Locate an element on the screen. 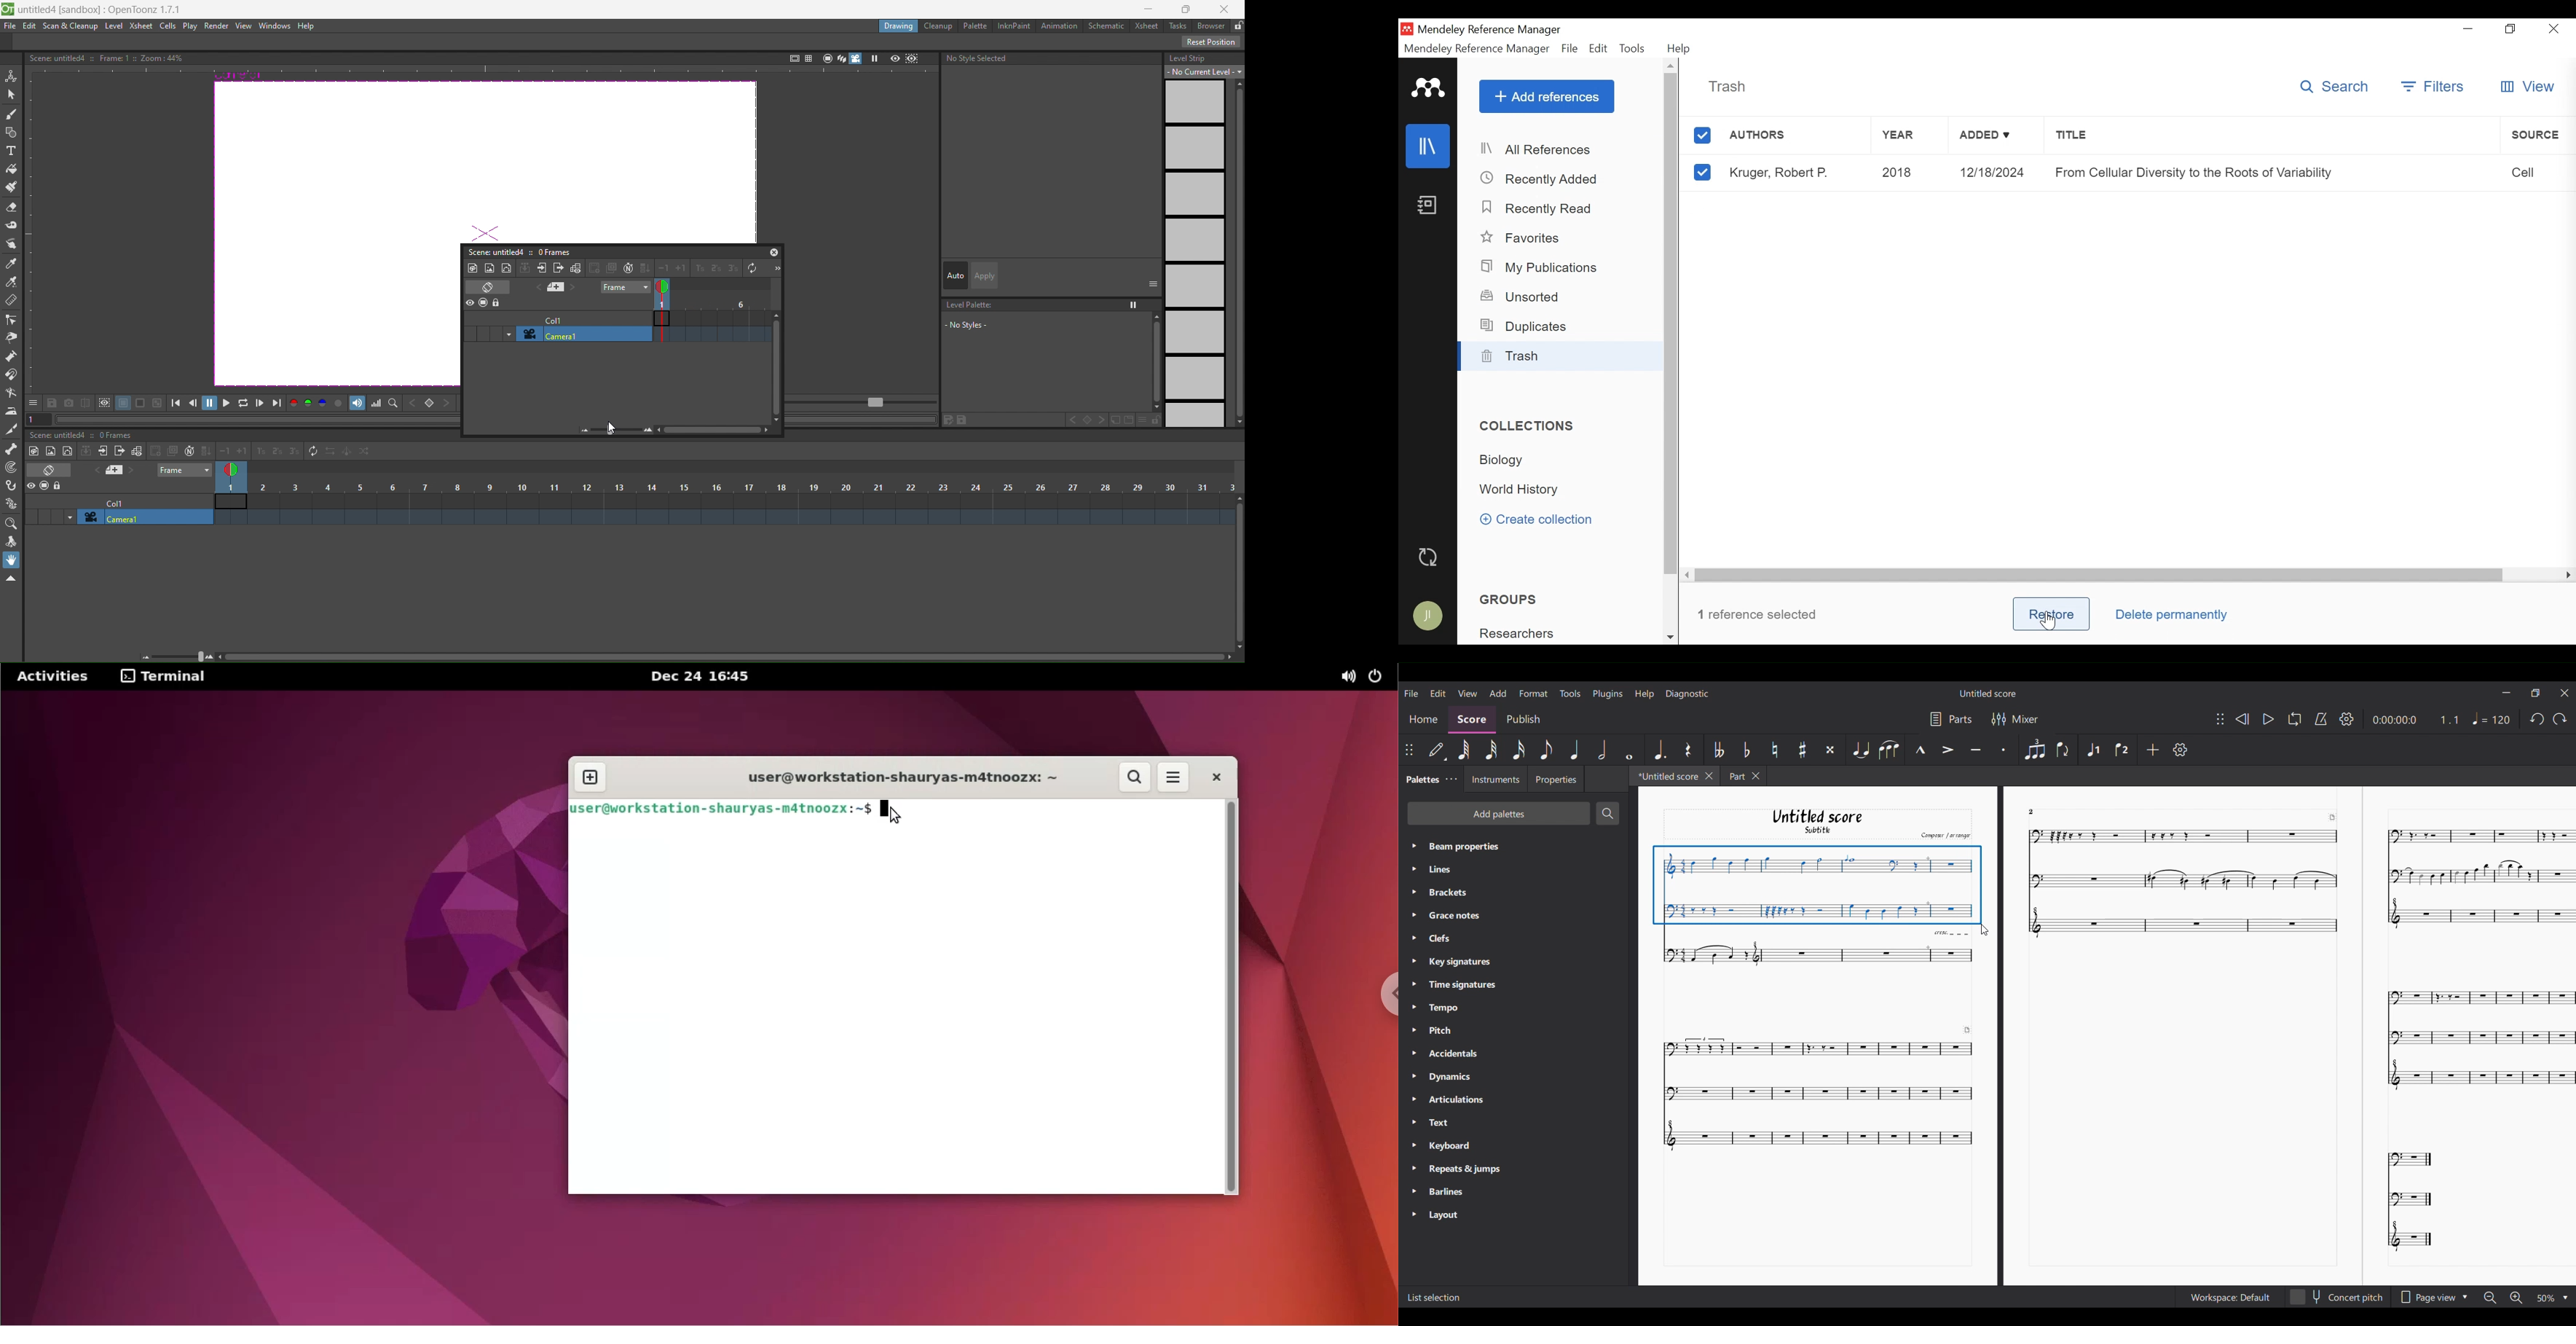 This screenshot has height=1344, width=2576.  is located at coordinates (1411, 845).